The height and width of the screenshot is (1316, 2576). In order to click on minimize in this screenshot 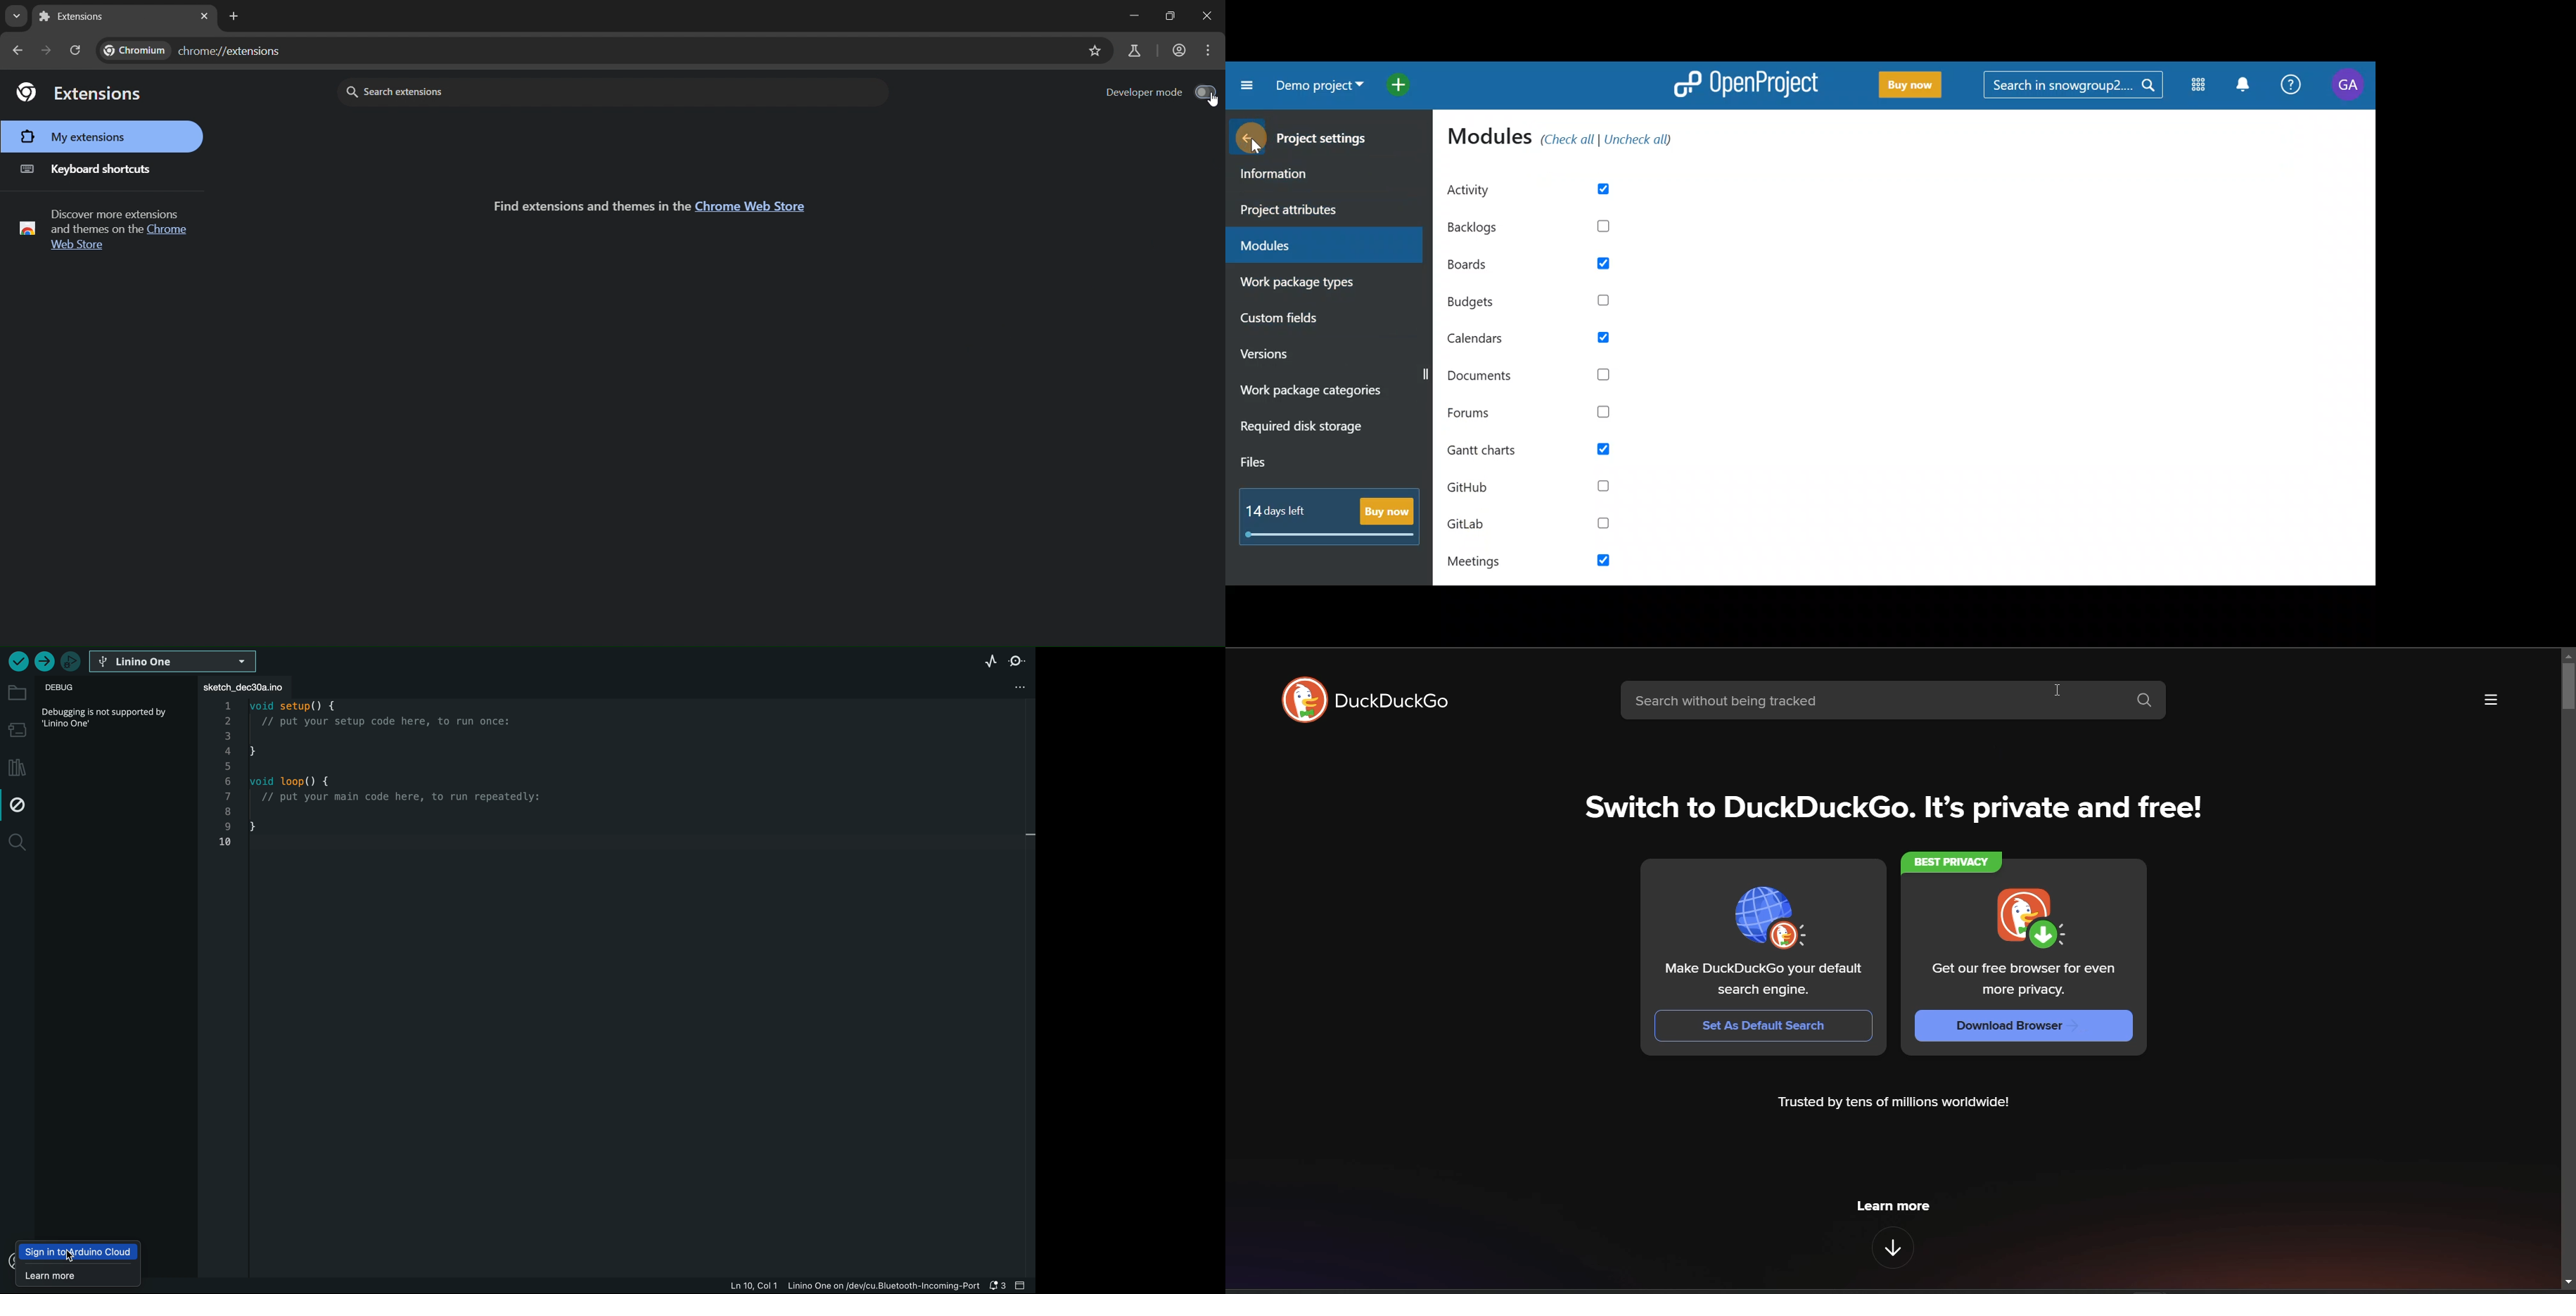, I will do `click(1127, 14)`.